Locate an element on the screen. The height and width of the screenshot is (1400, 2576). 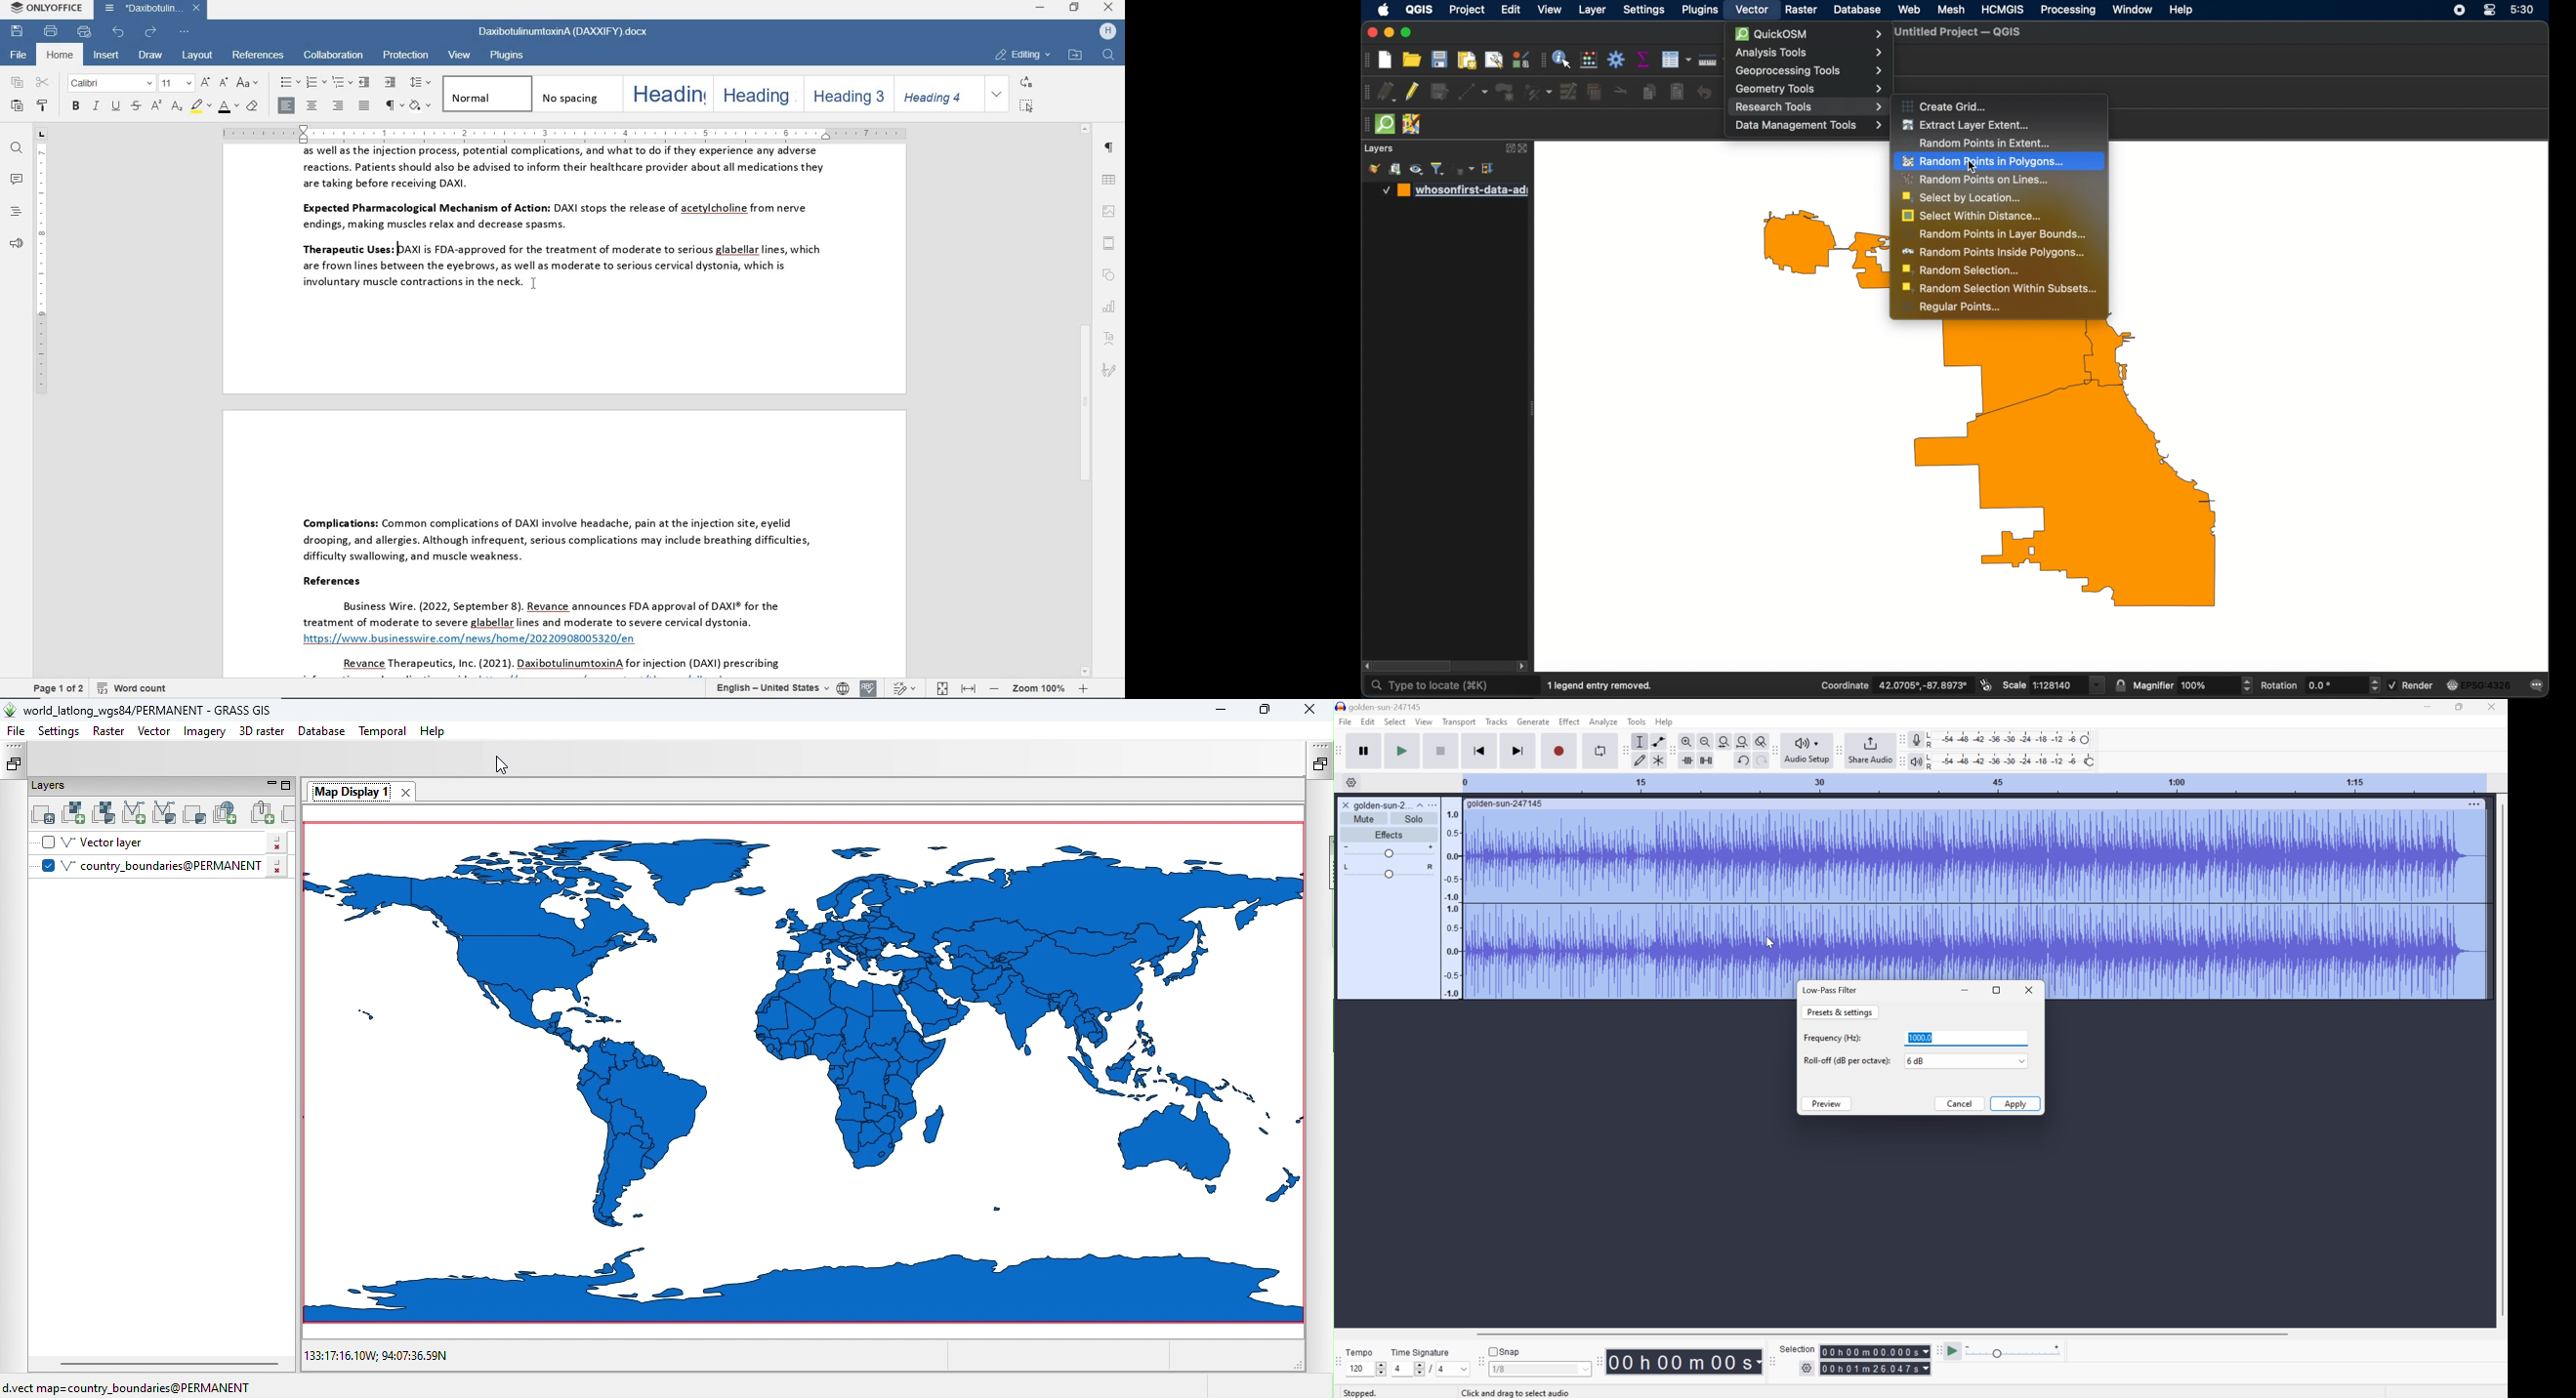
new project is located at coordinates (1385, 60).